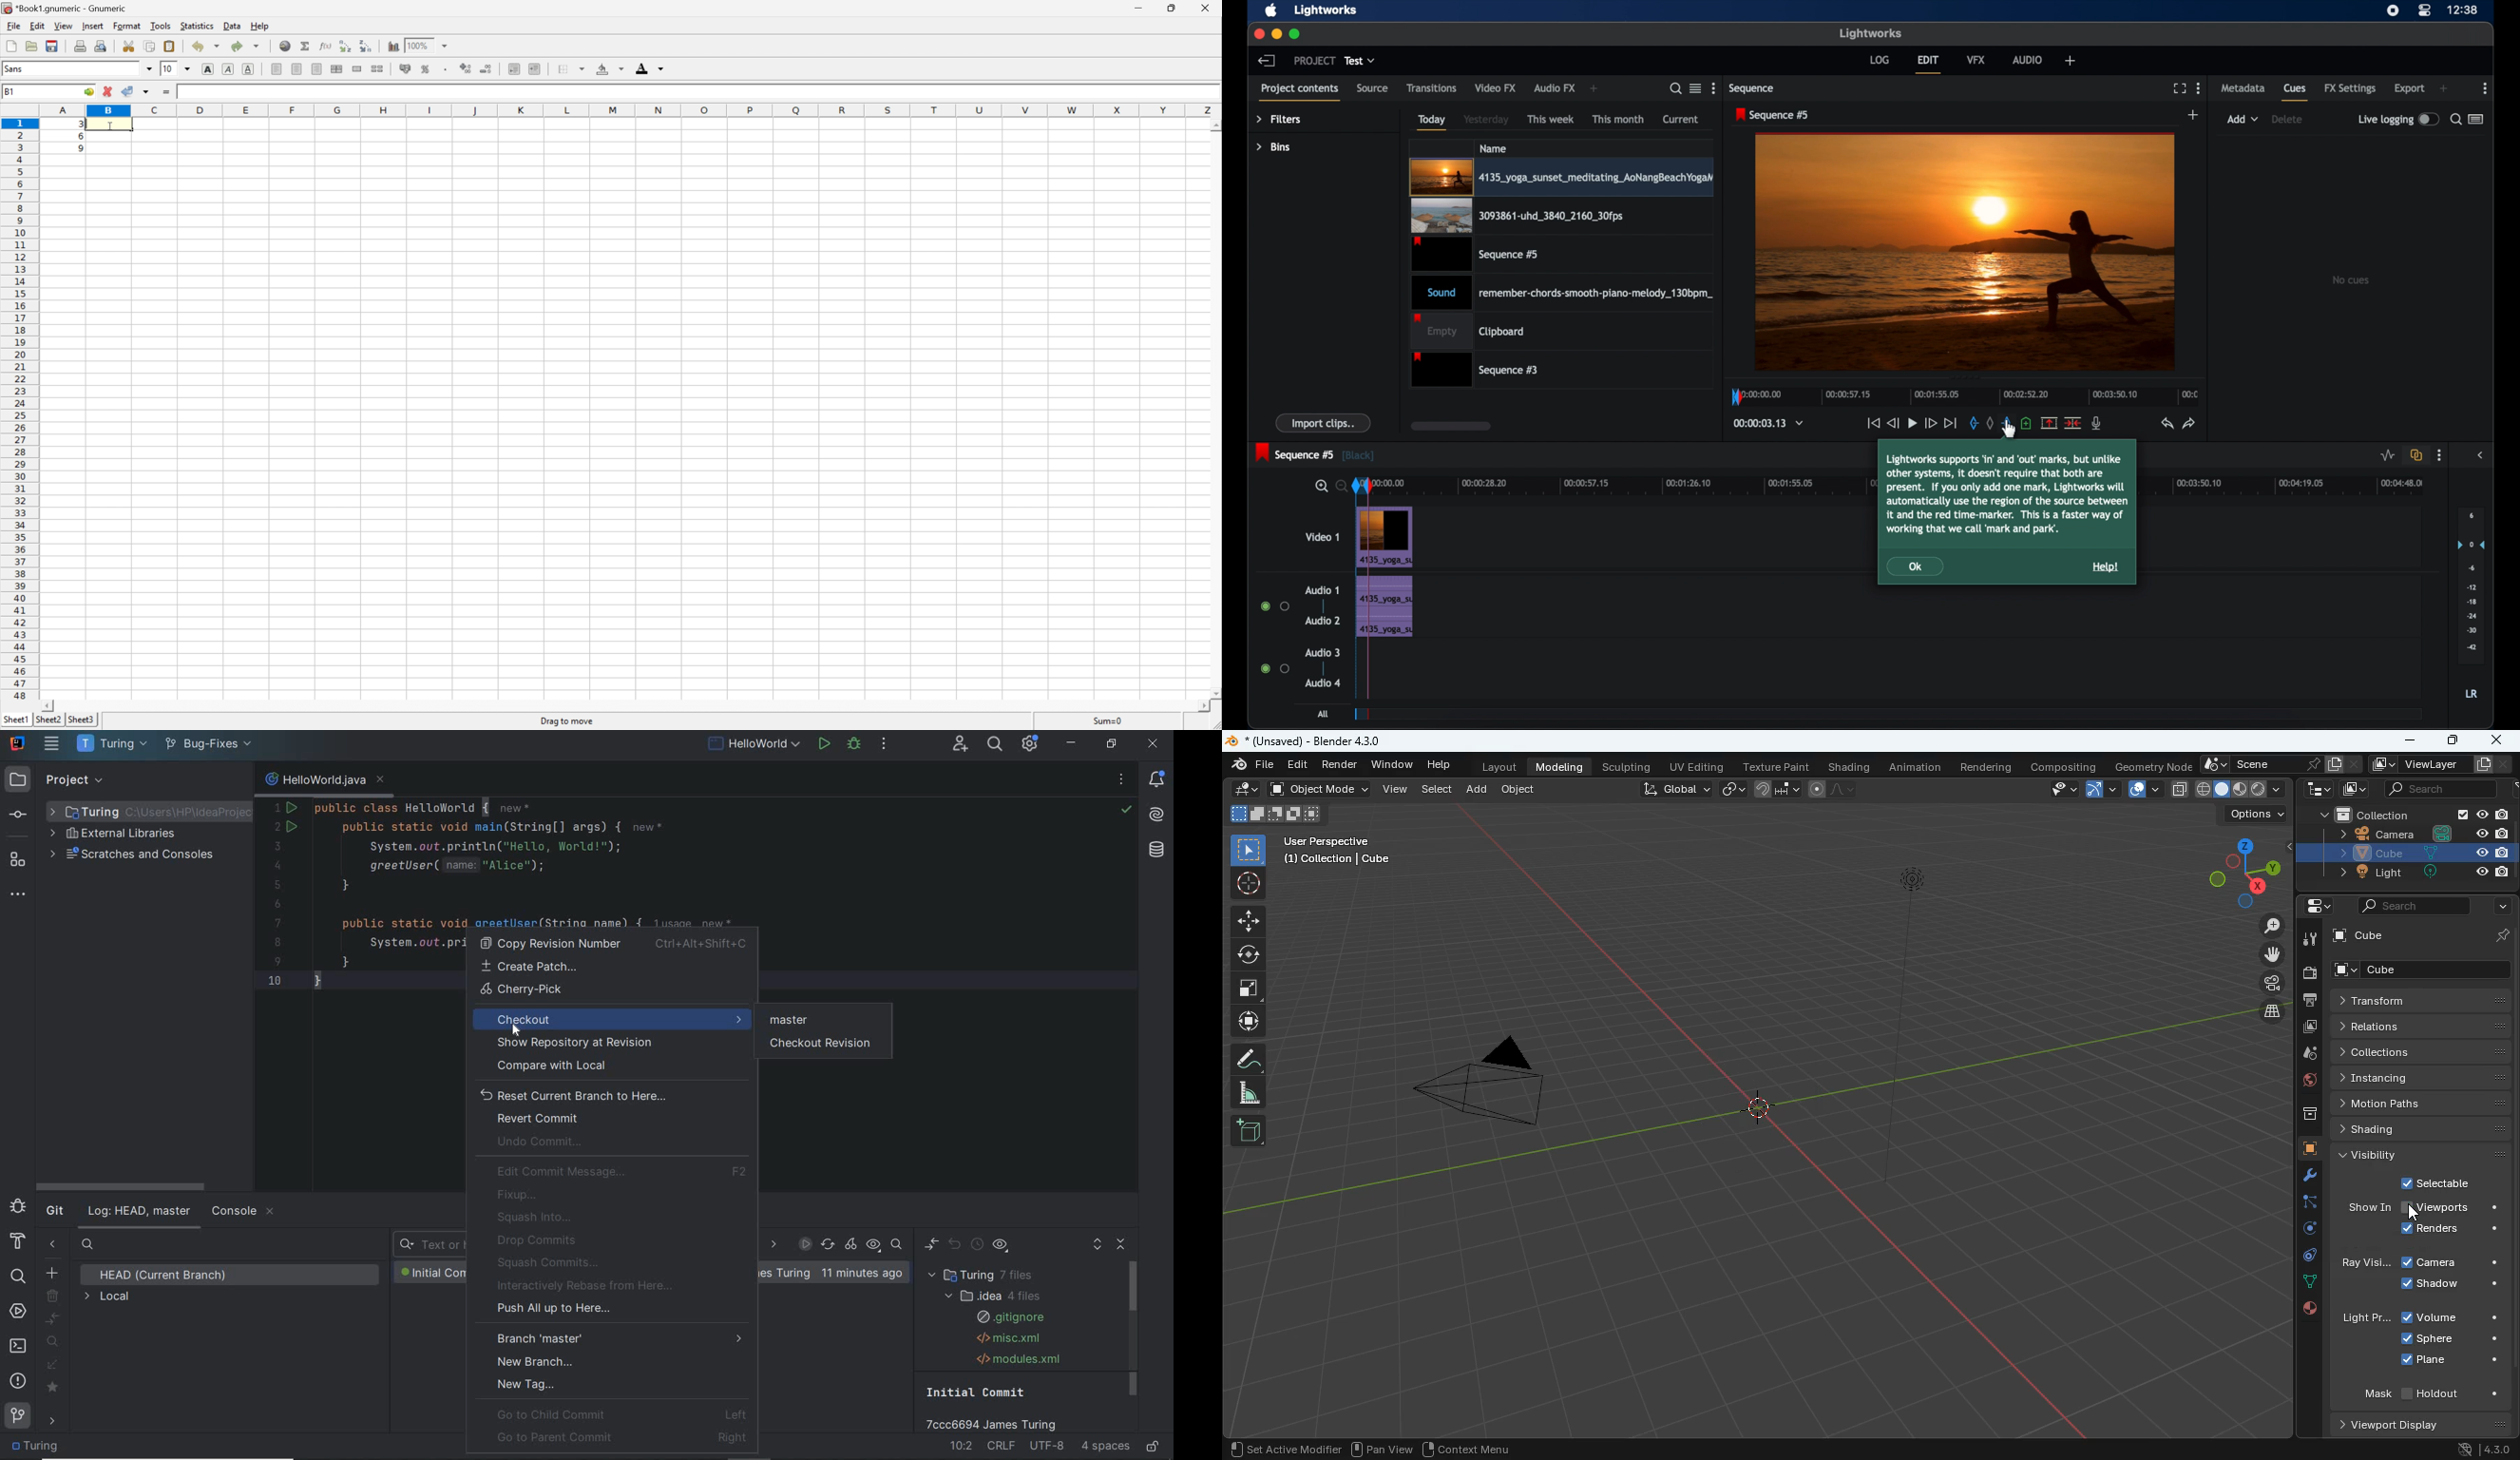 The width and height of the screenshot is (2520, 1484). What do you see at coordinates (1252, 764) in the screenshot?
I see `edit` at bounding box center [1252, 764].